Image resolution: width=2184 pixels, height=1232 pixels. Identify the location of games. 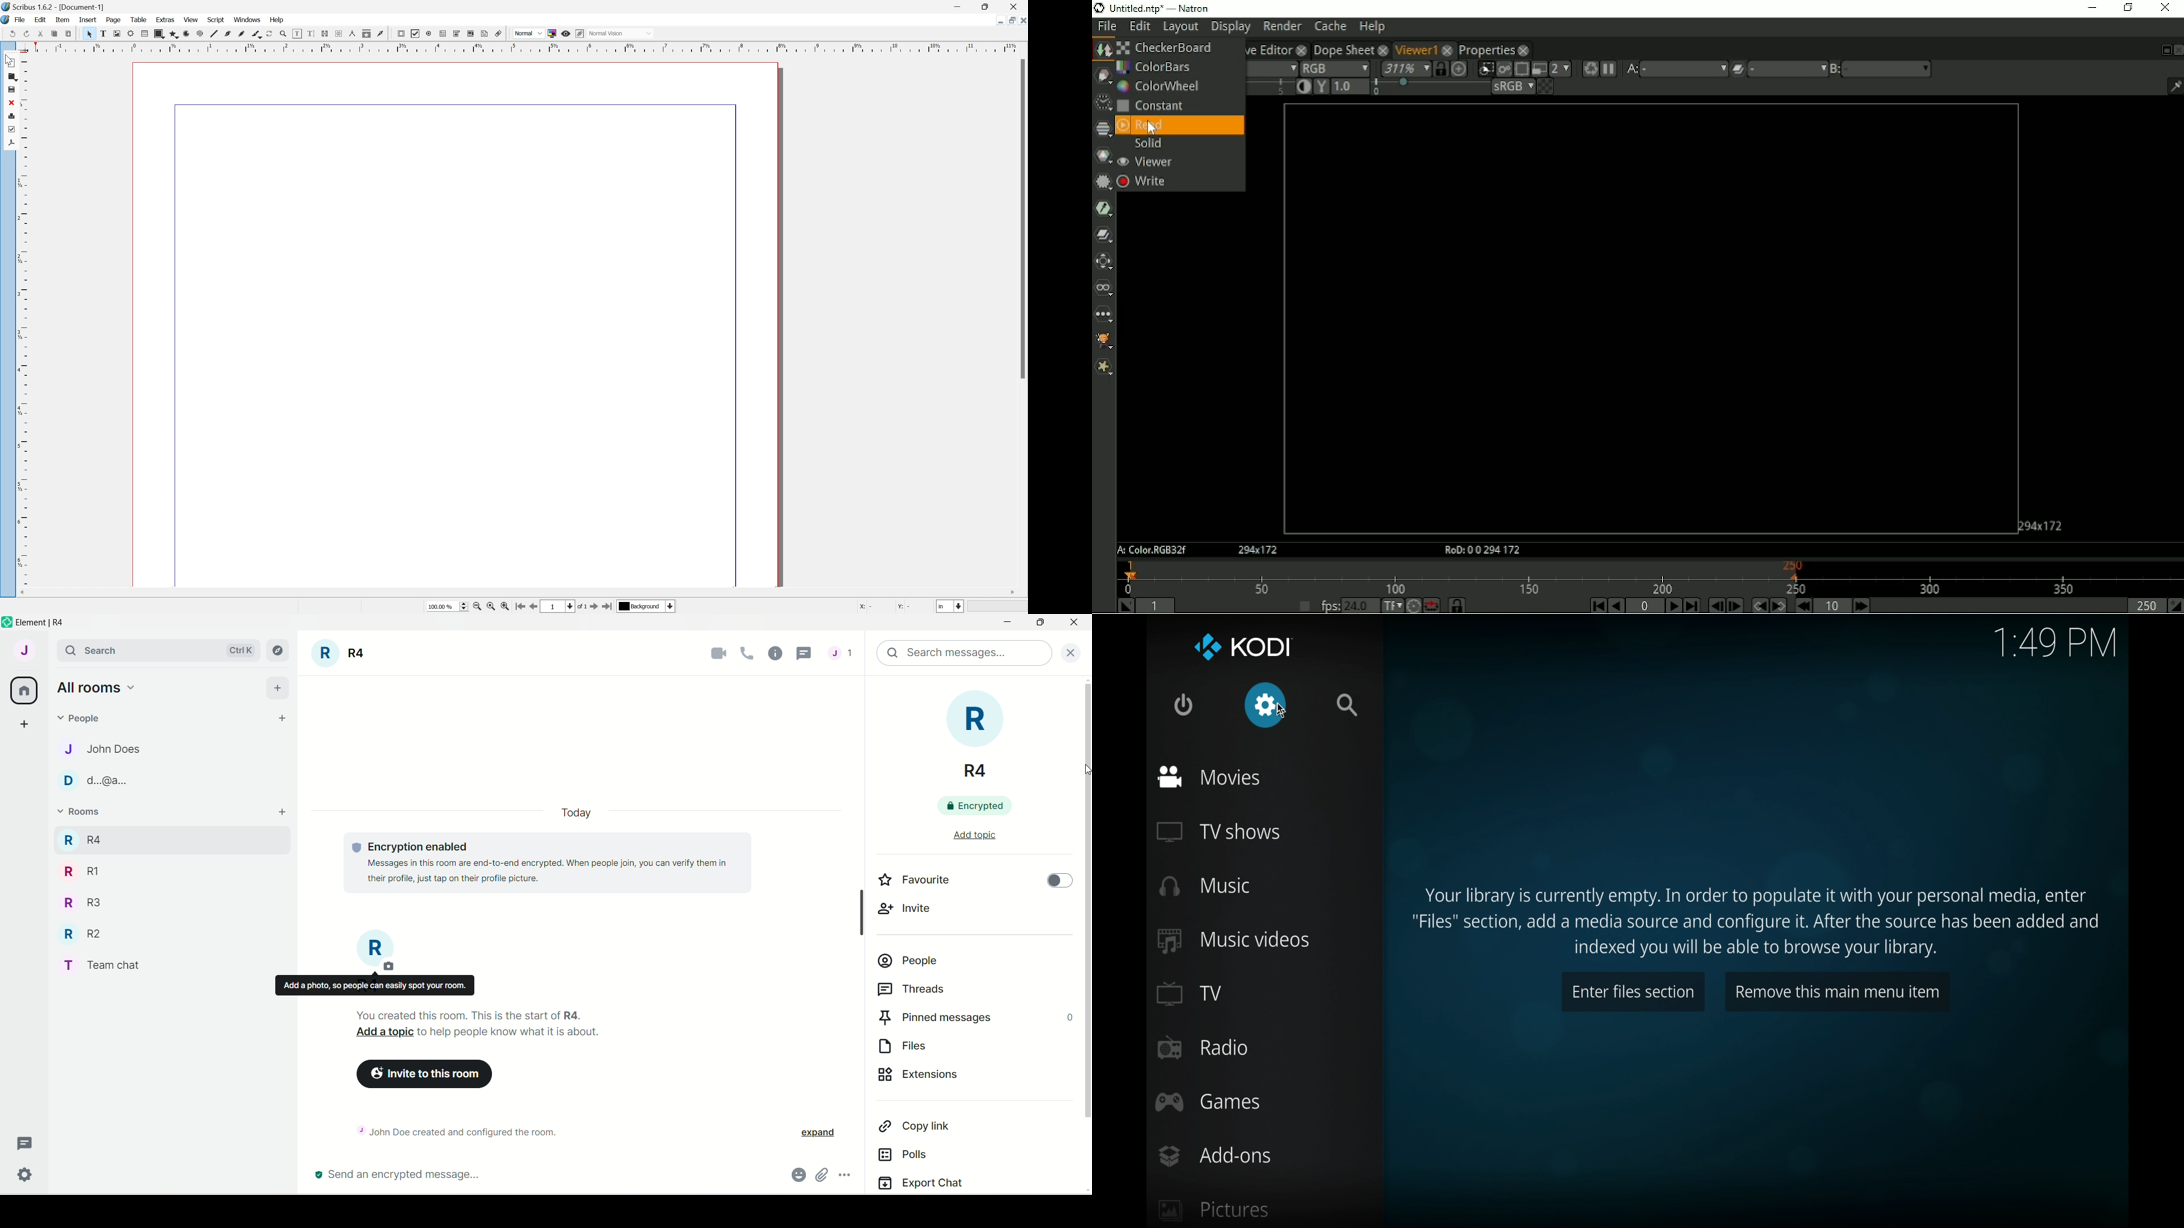
(1209, 1103).